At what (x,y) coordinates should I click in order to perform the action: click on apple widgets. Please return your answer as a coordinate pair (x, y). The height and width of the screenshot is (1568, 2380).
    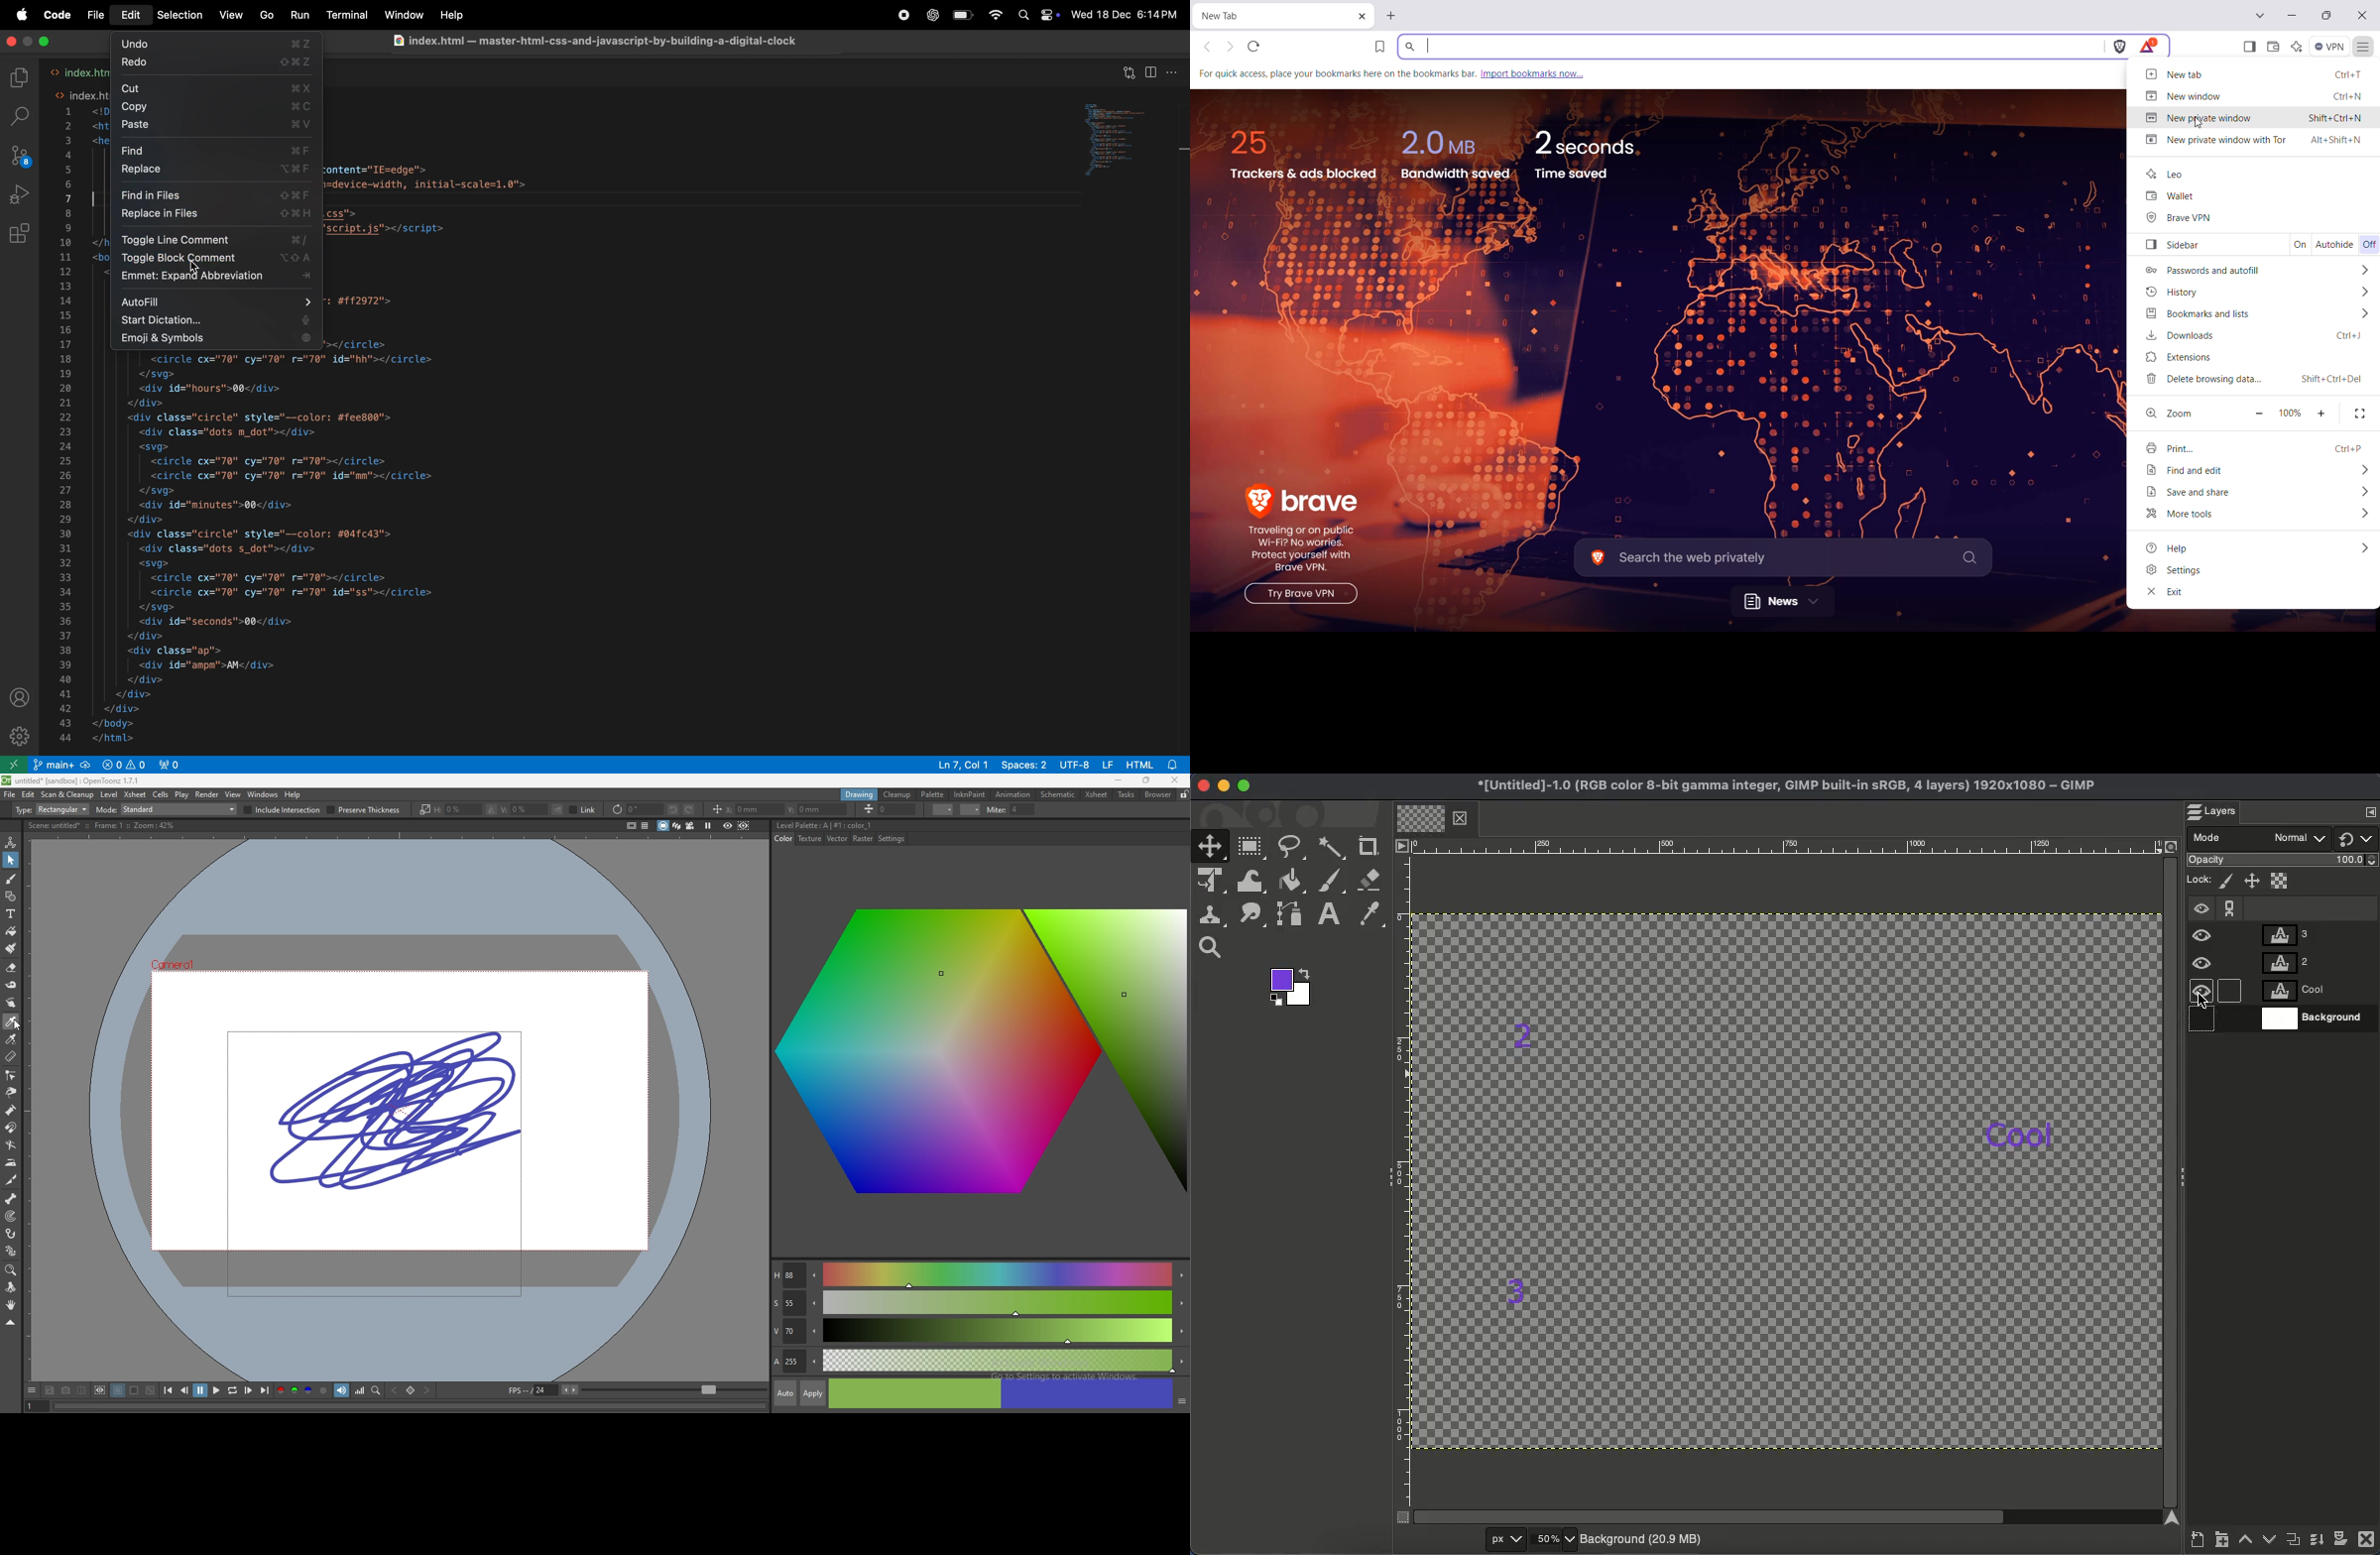
    Looking at the image, I should click on (1039, 15).